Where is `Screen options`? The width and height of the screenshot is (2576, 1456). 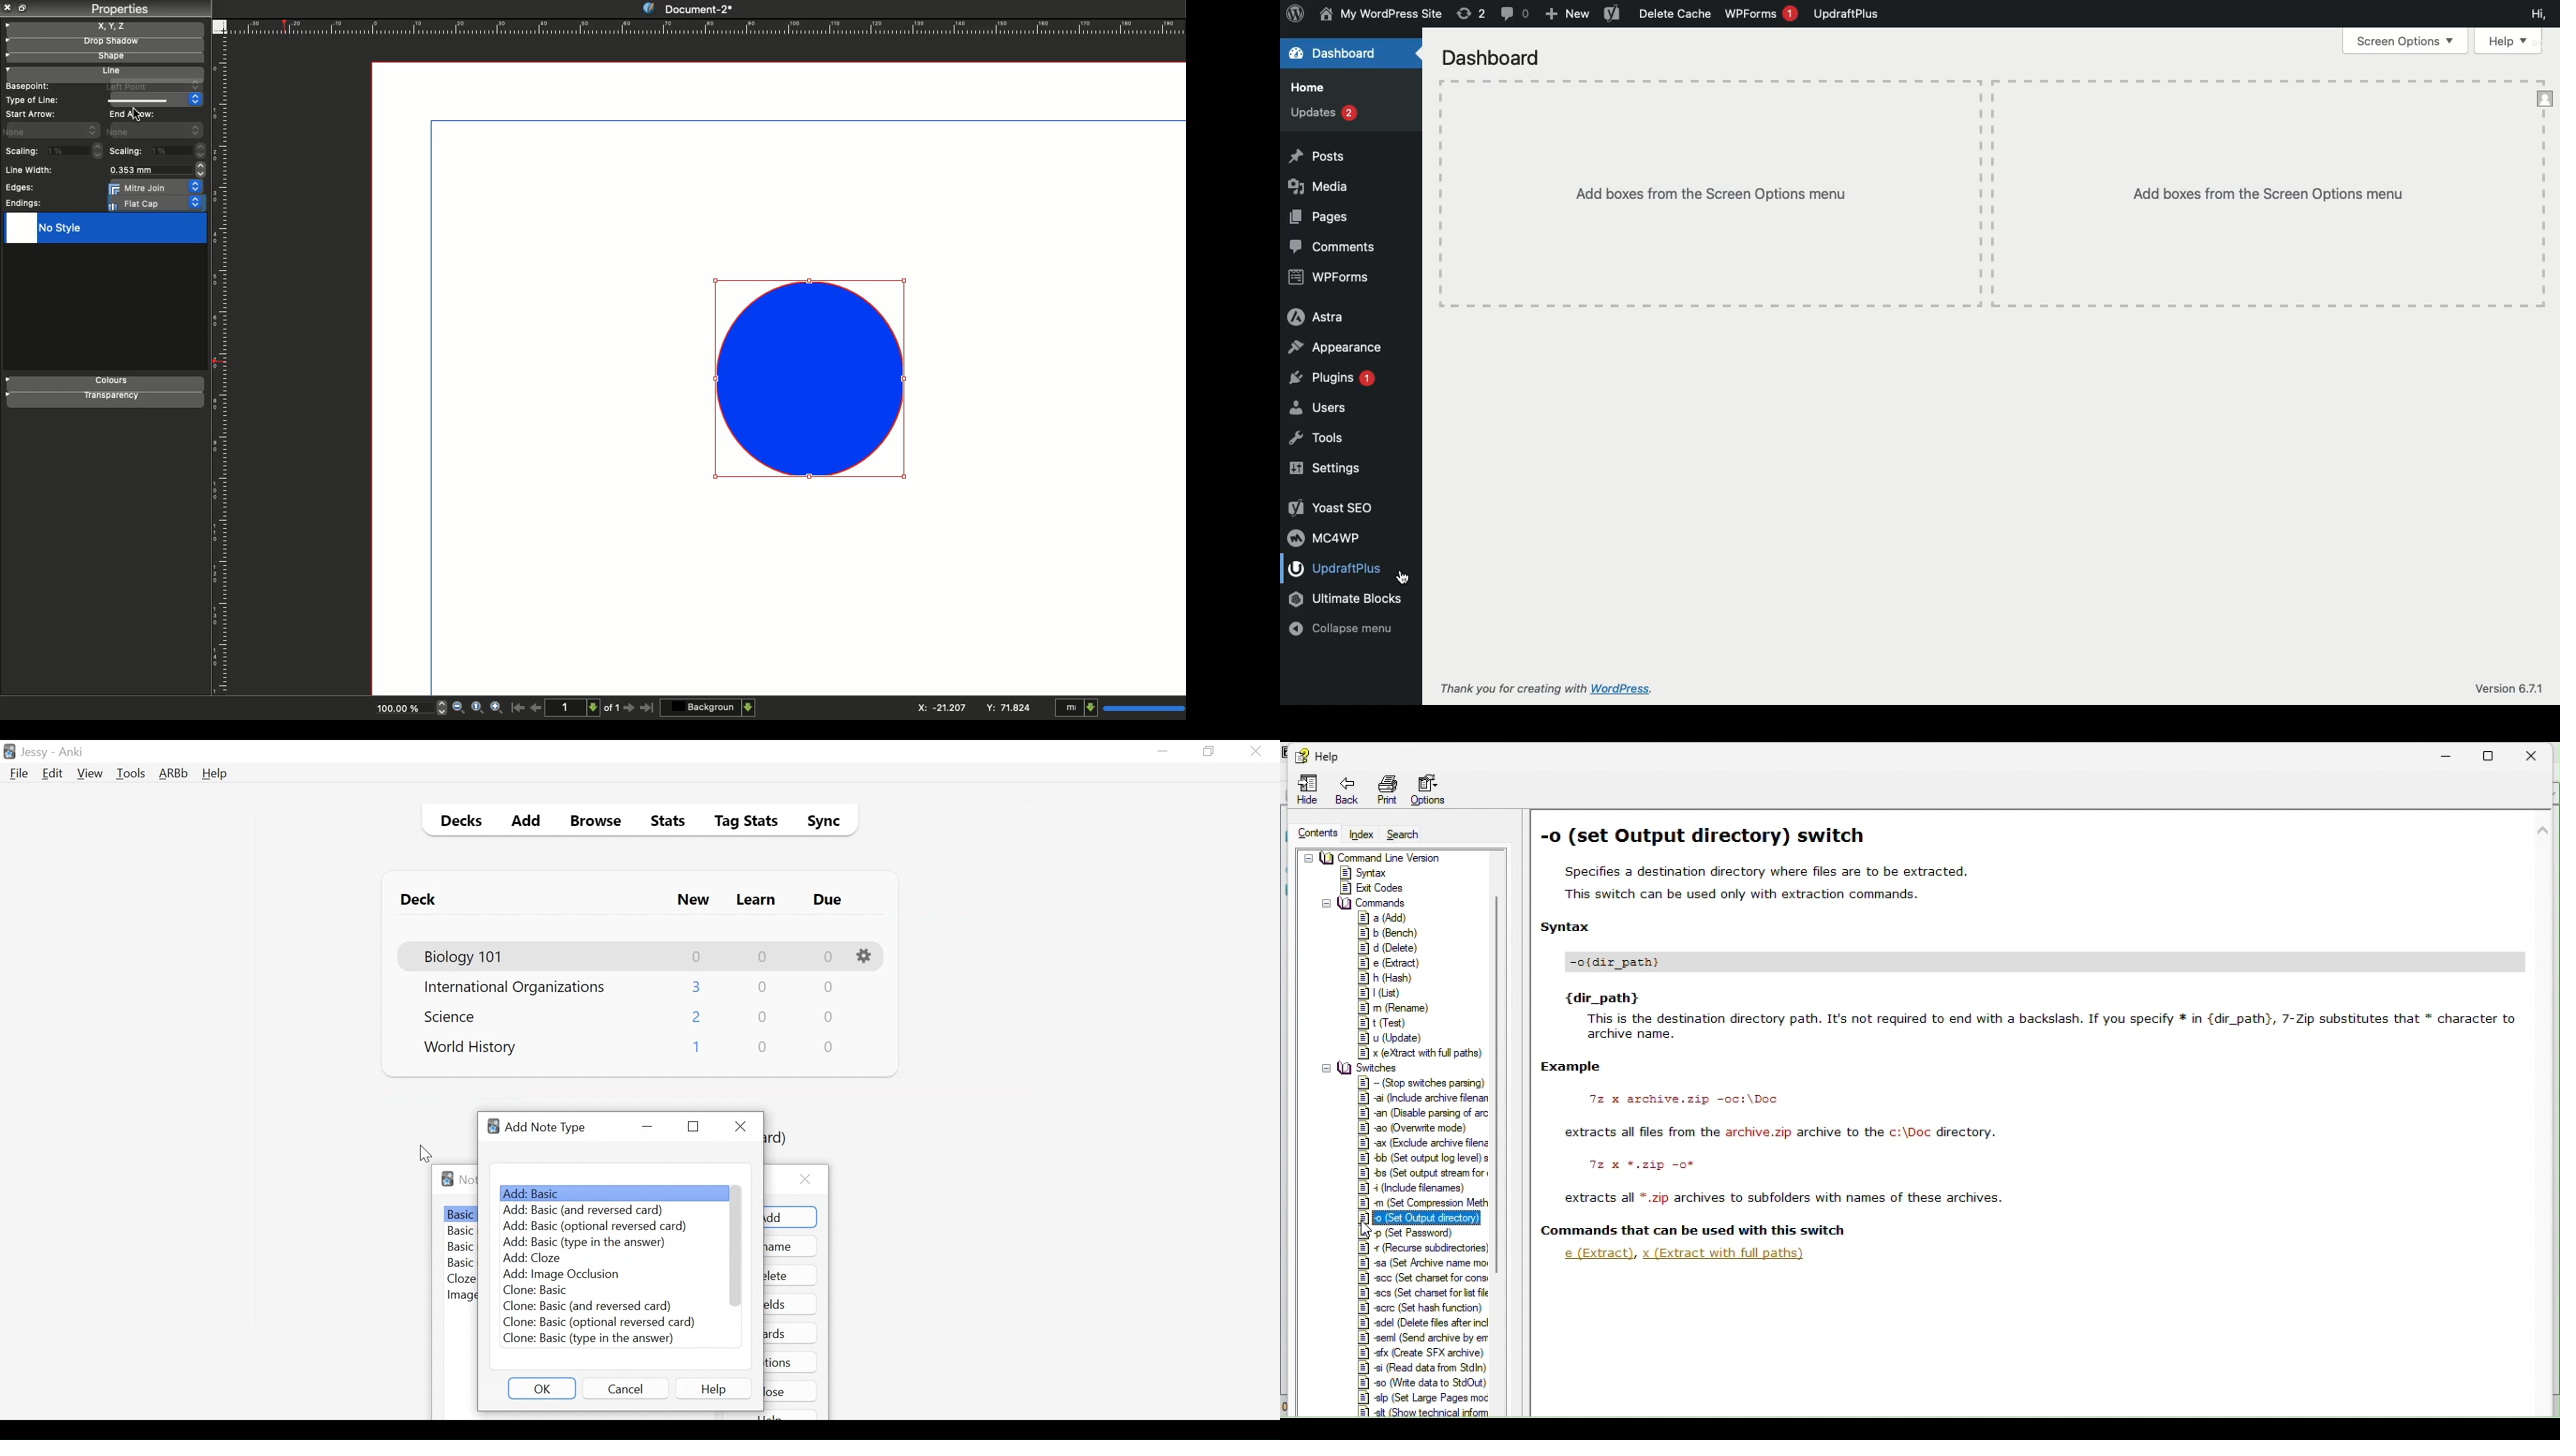 Screen options is located at coordinates (2409, 40).